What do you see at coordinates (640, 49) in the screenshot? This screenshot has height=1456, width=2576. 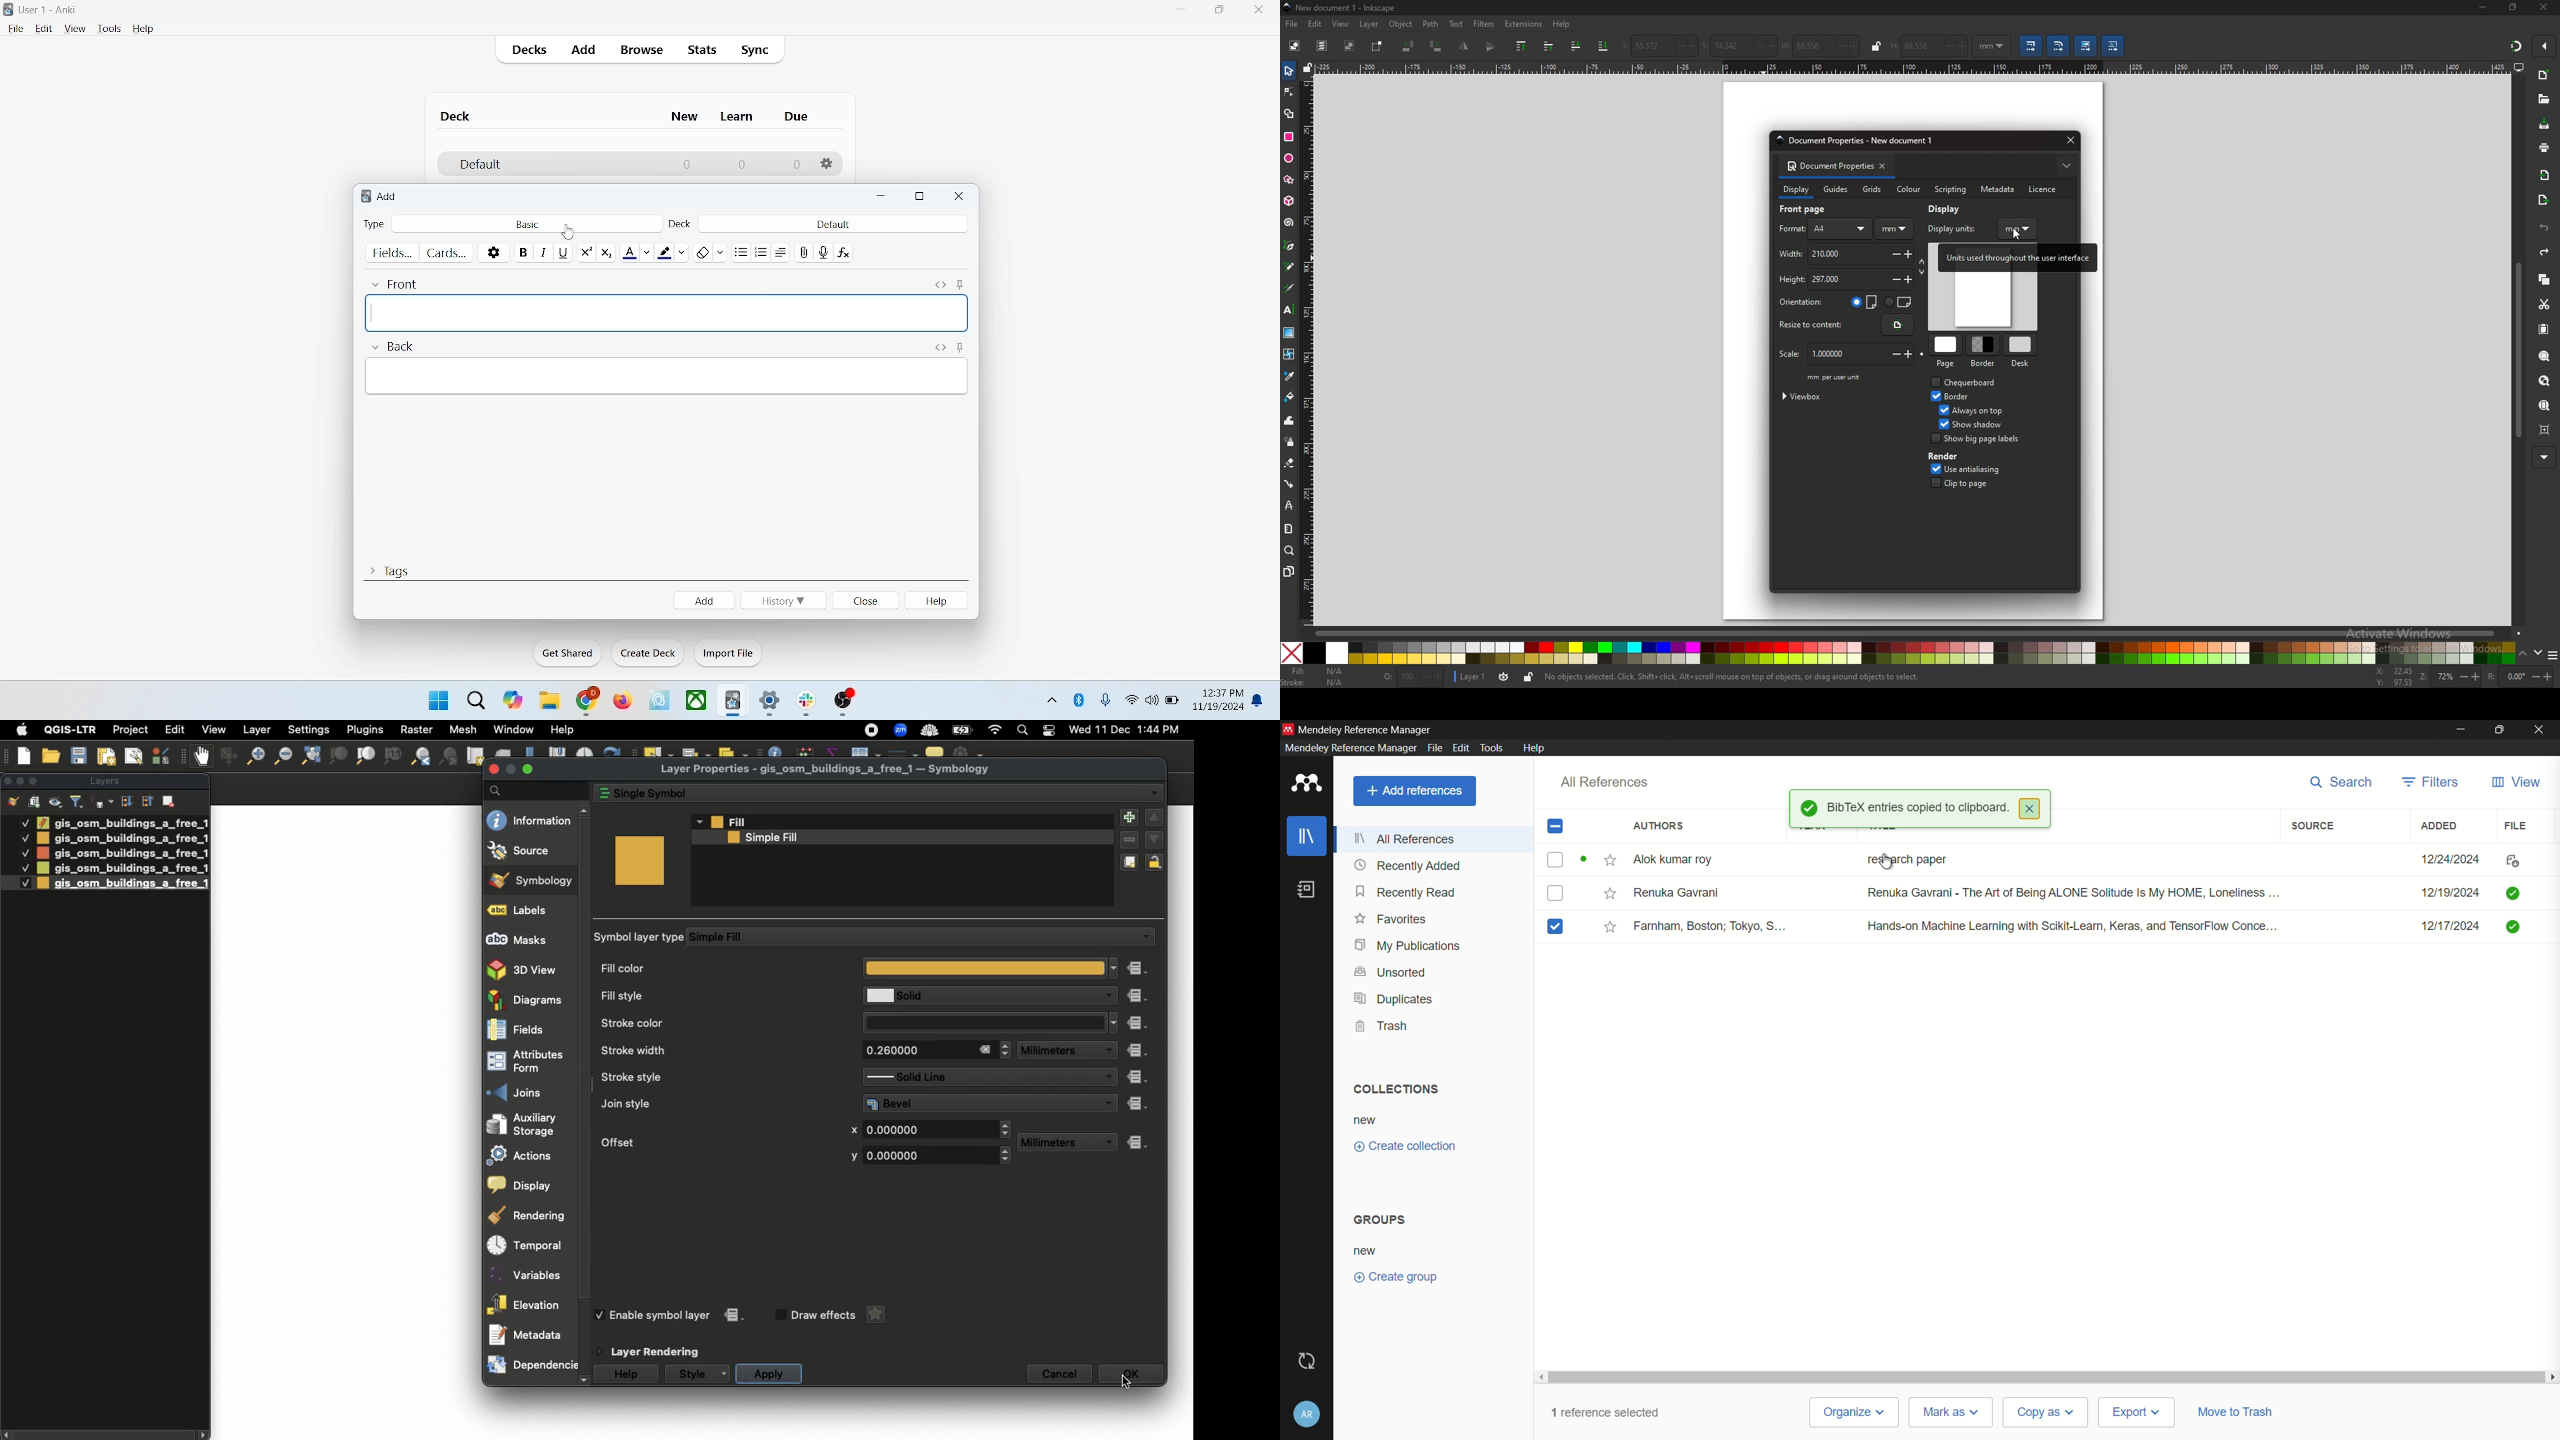 I see `browse` at bounding box center [640, 49].